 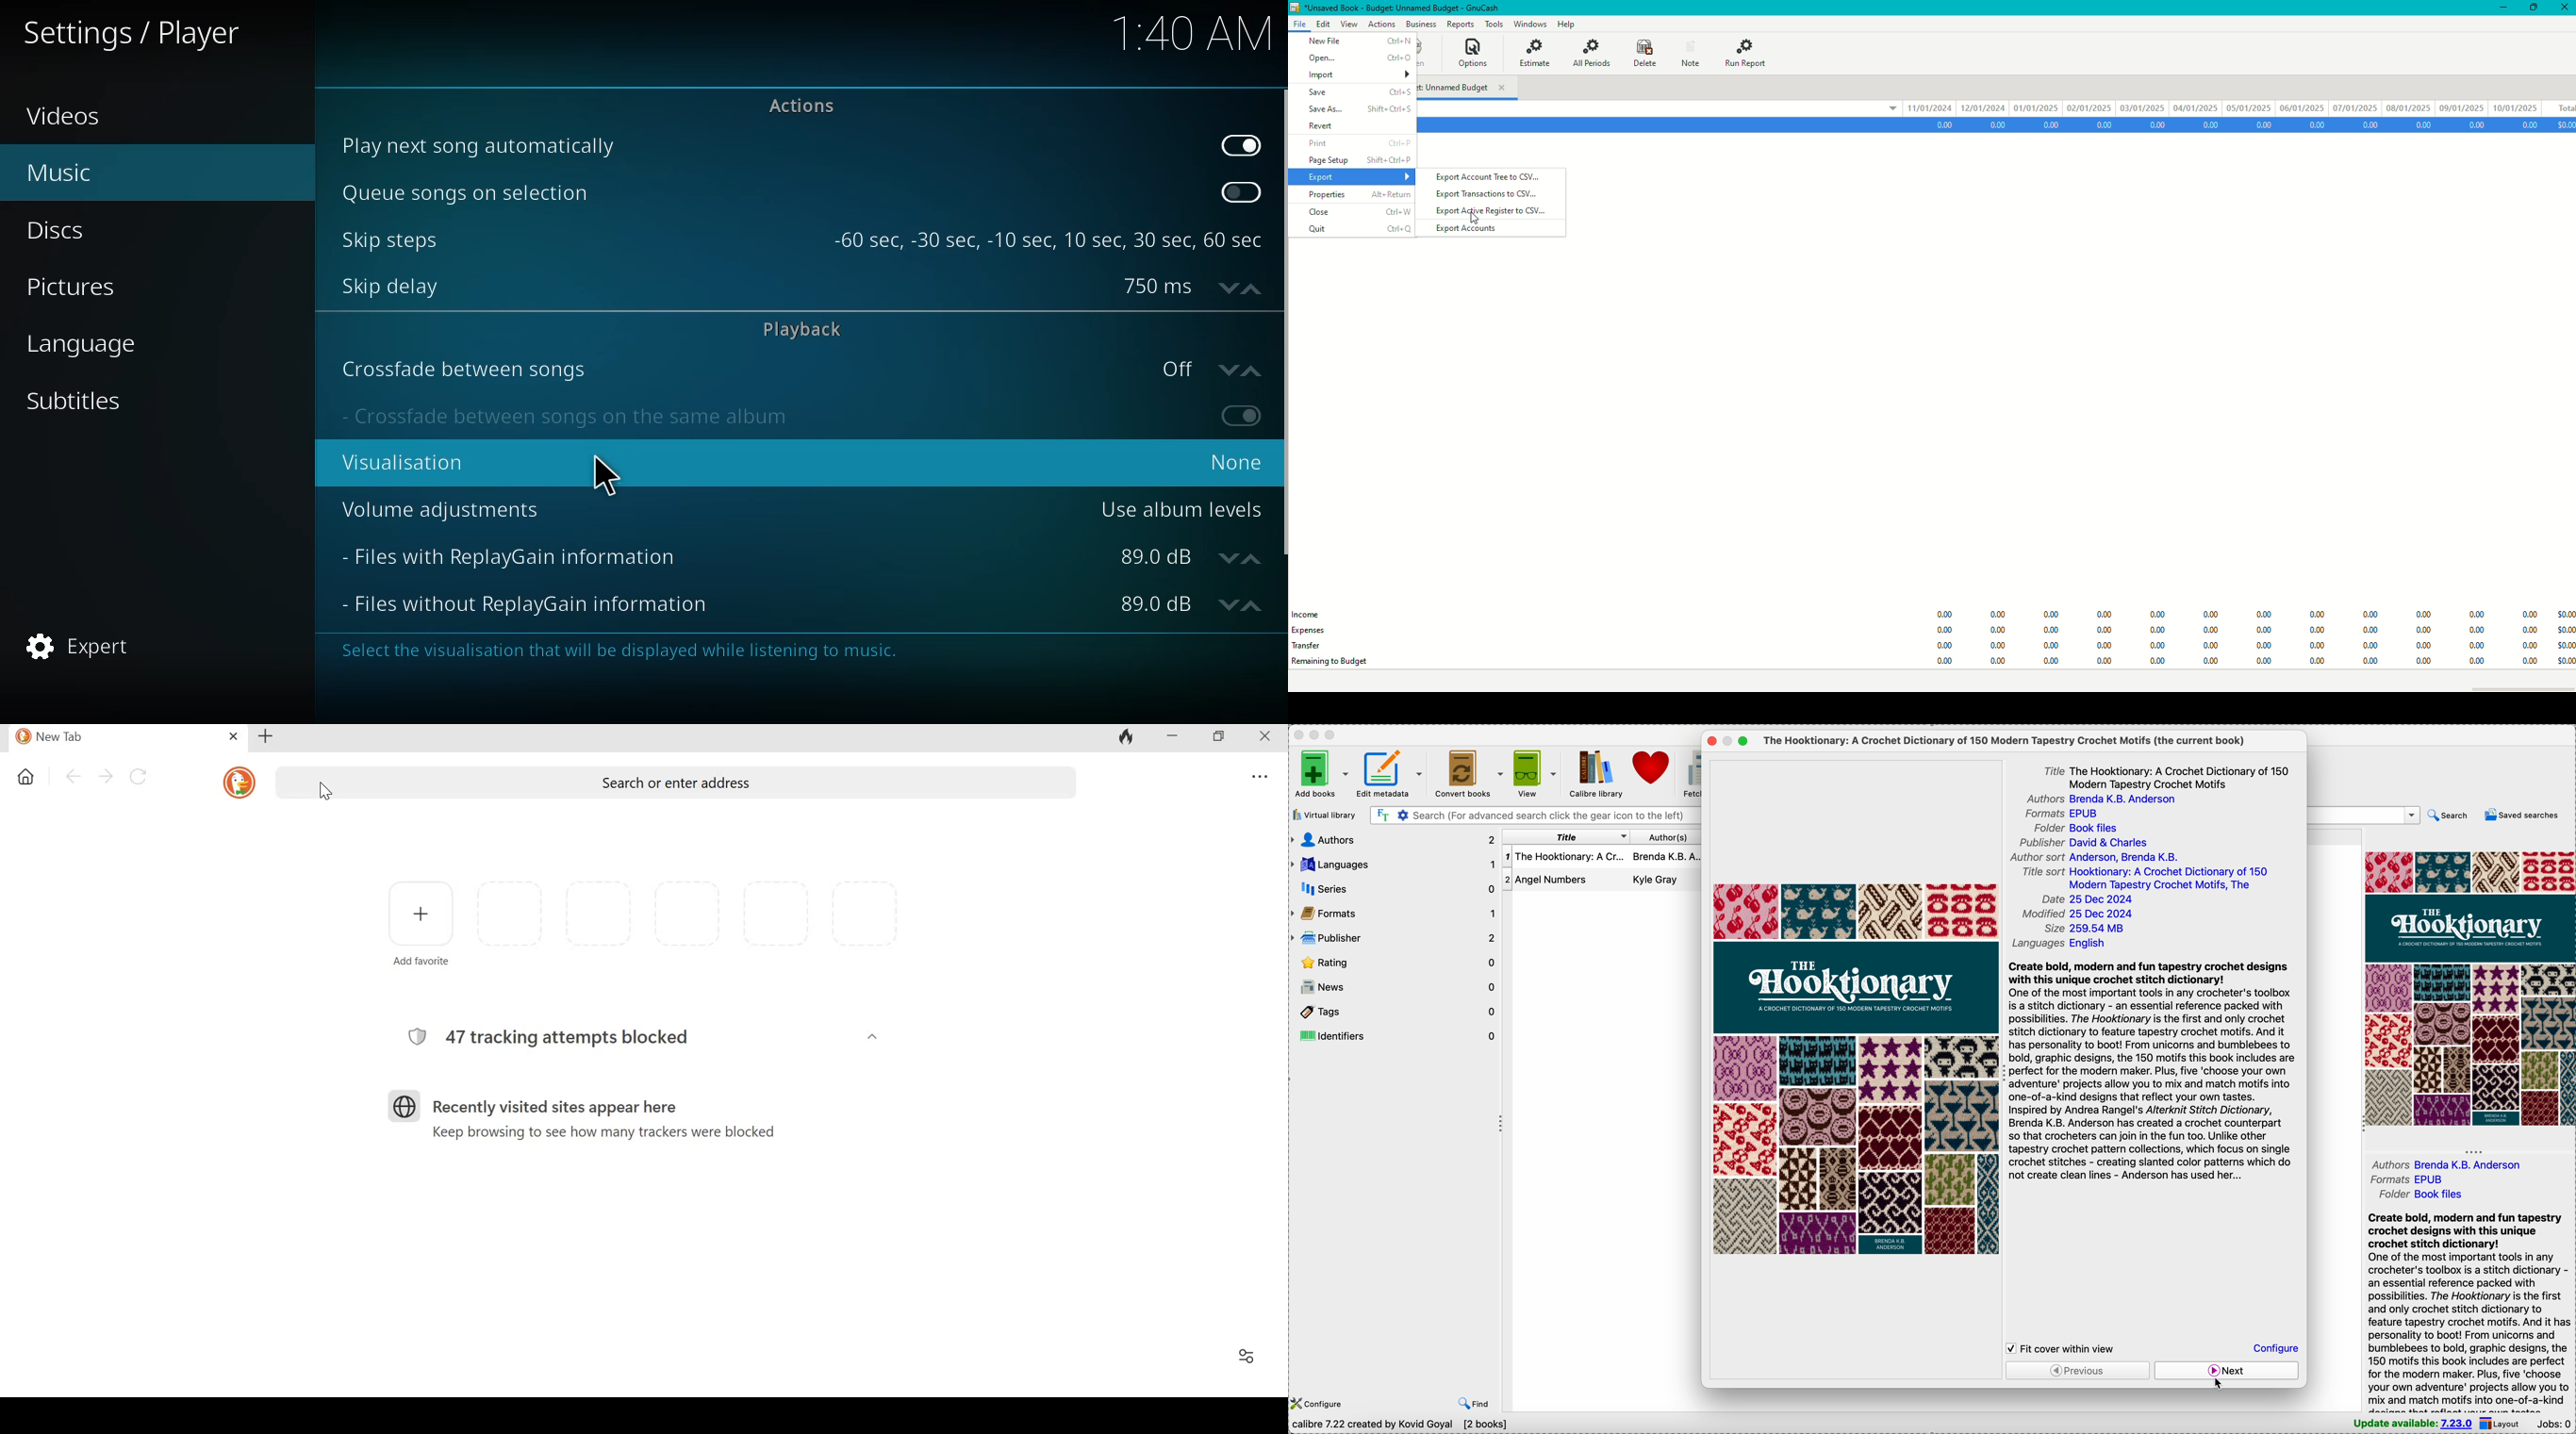 I want to click on edit metadata, so click(x=1391, y=774).